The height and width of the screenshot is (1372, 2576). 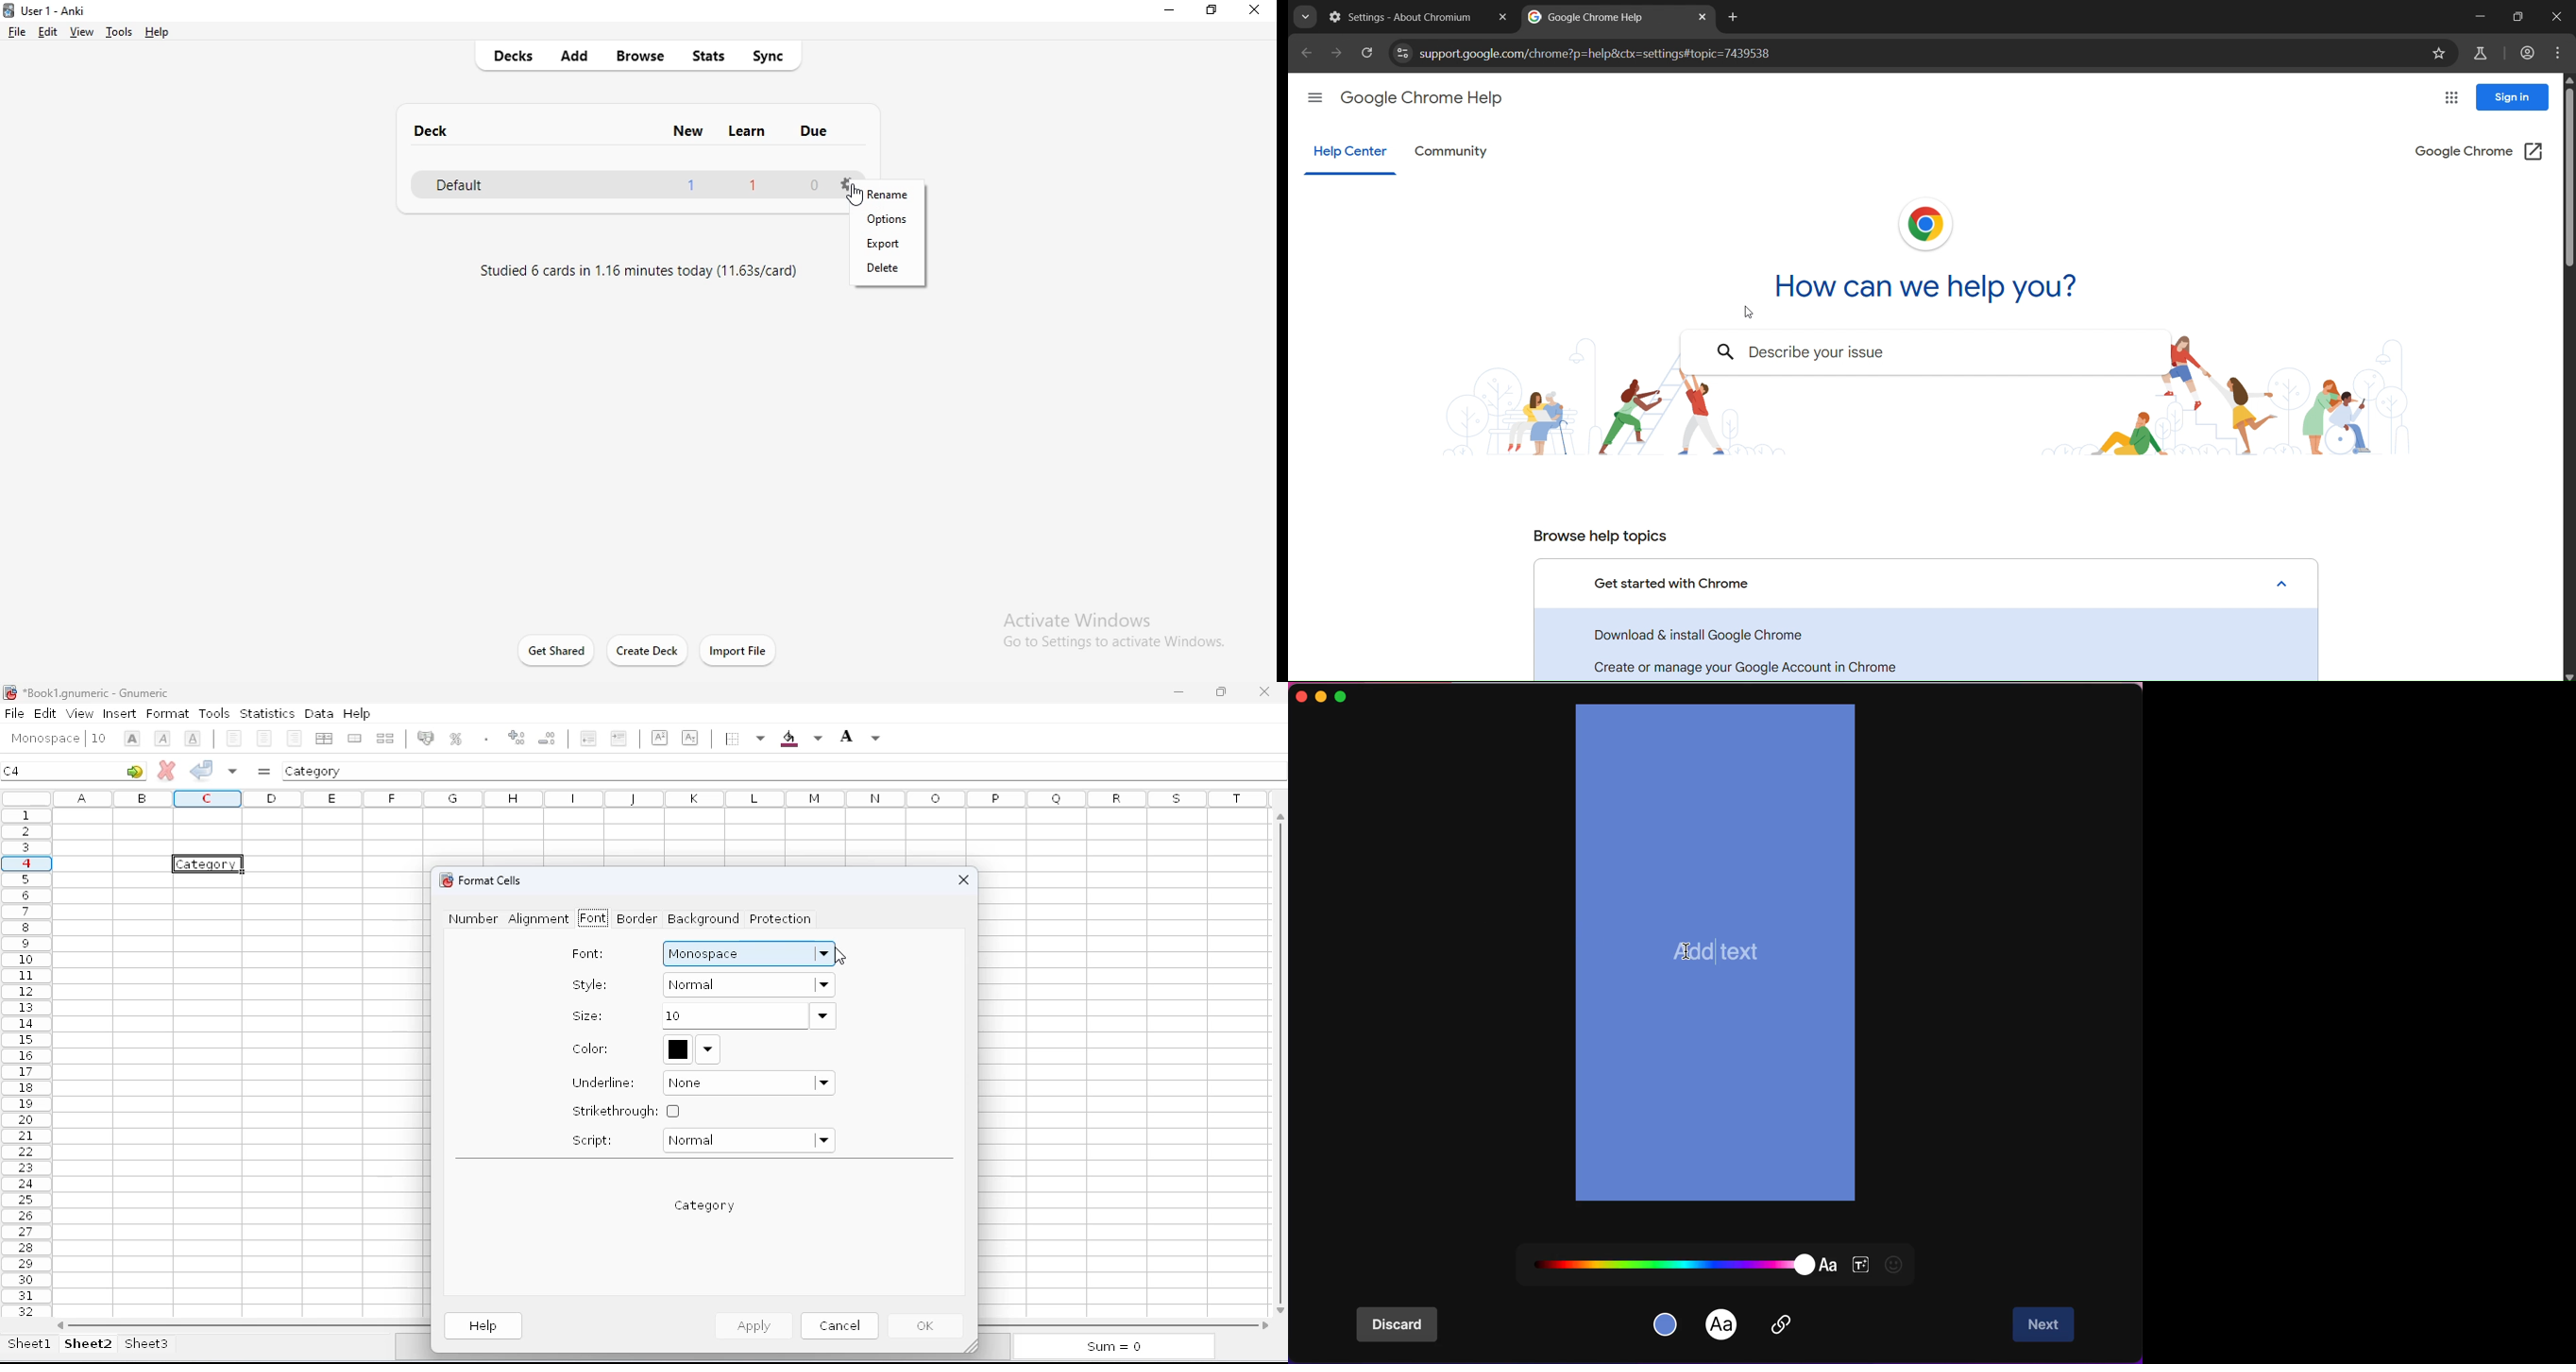 What do you see at coordinates (233, 771) in the screenshot?
I see `accept changes to multiple cells` at bounding box center [233, 771].